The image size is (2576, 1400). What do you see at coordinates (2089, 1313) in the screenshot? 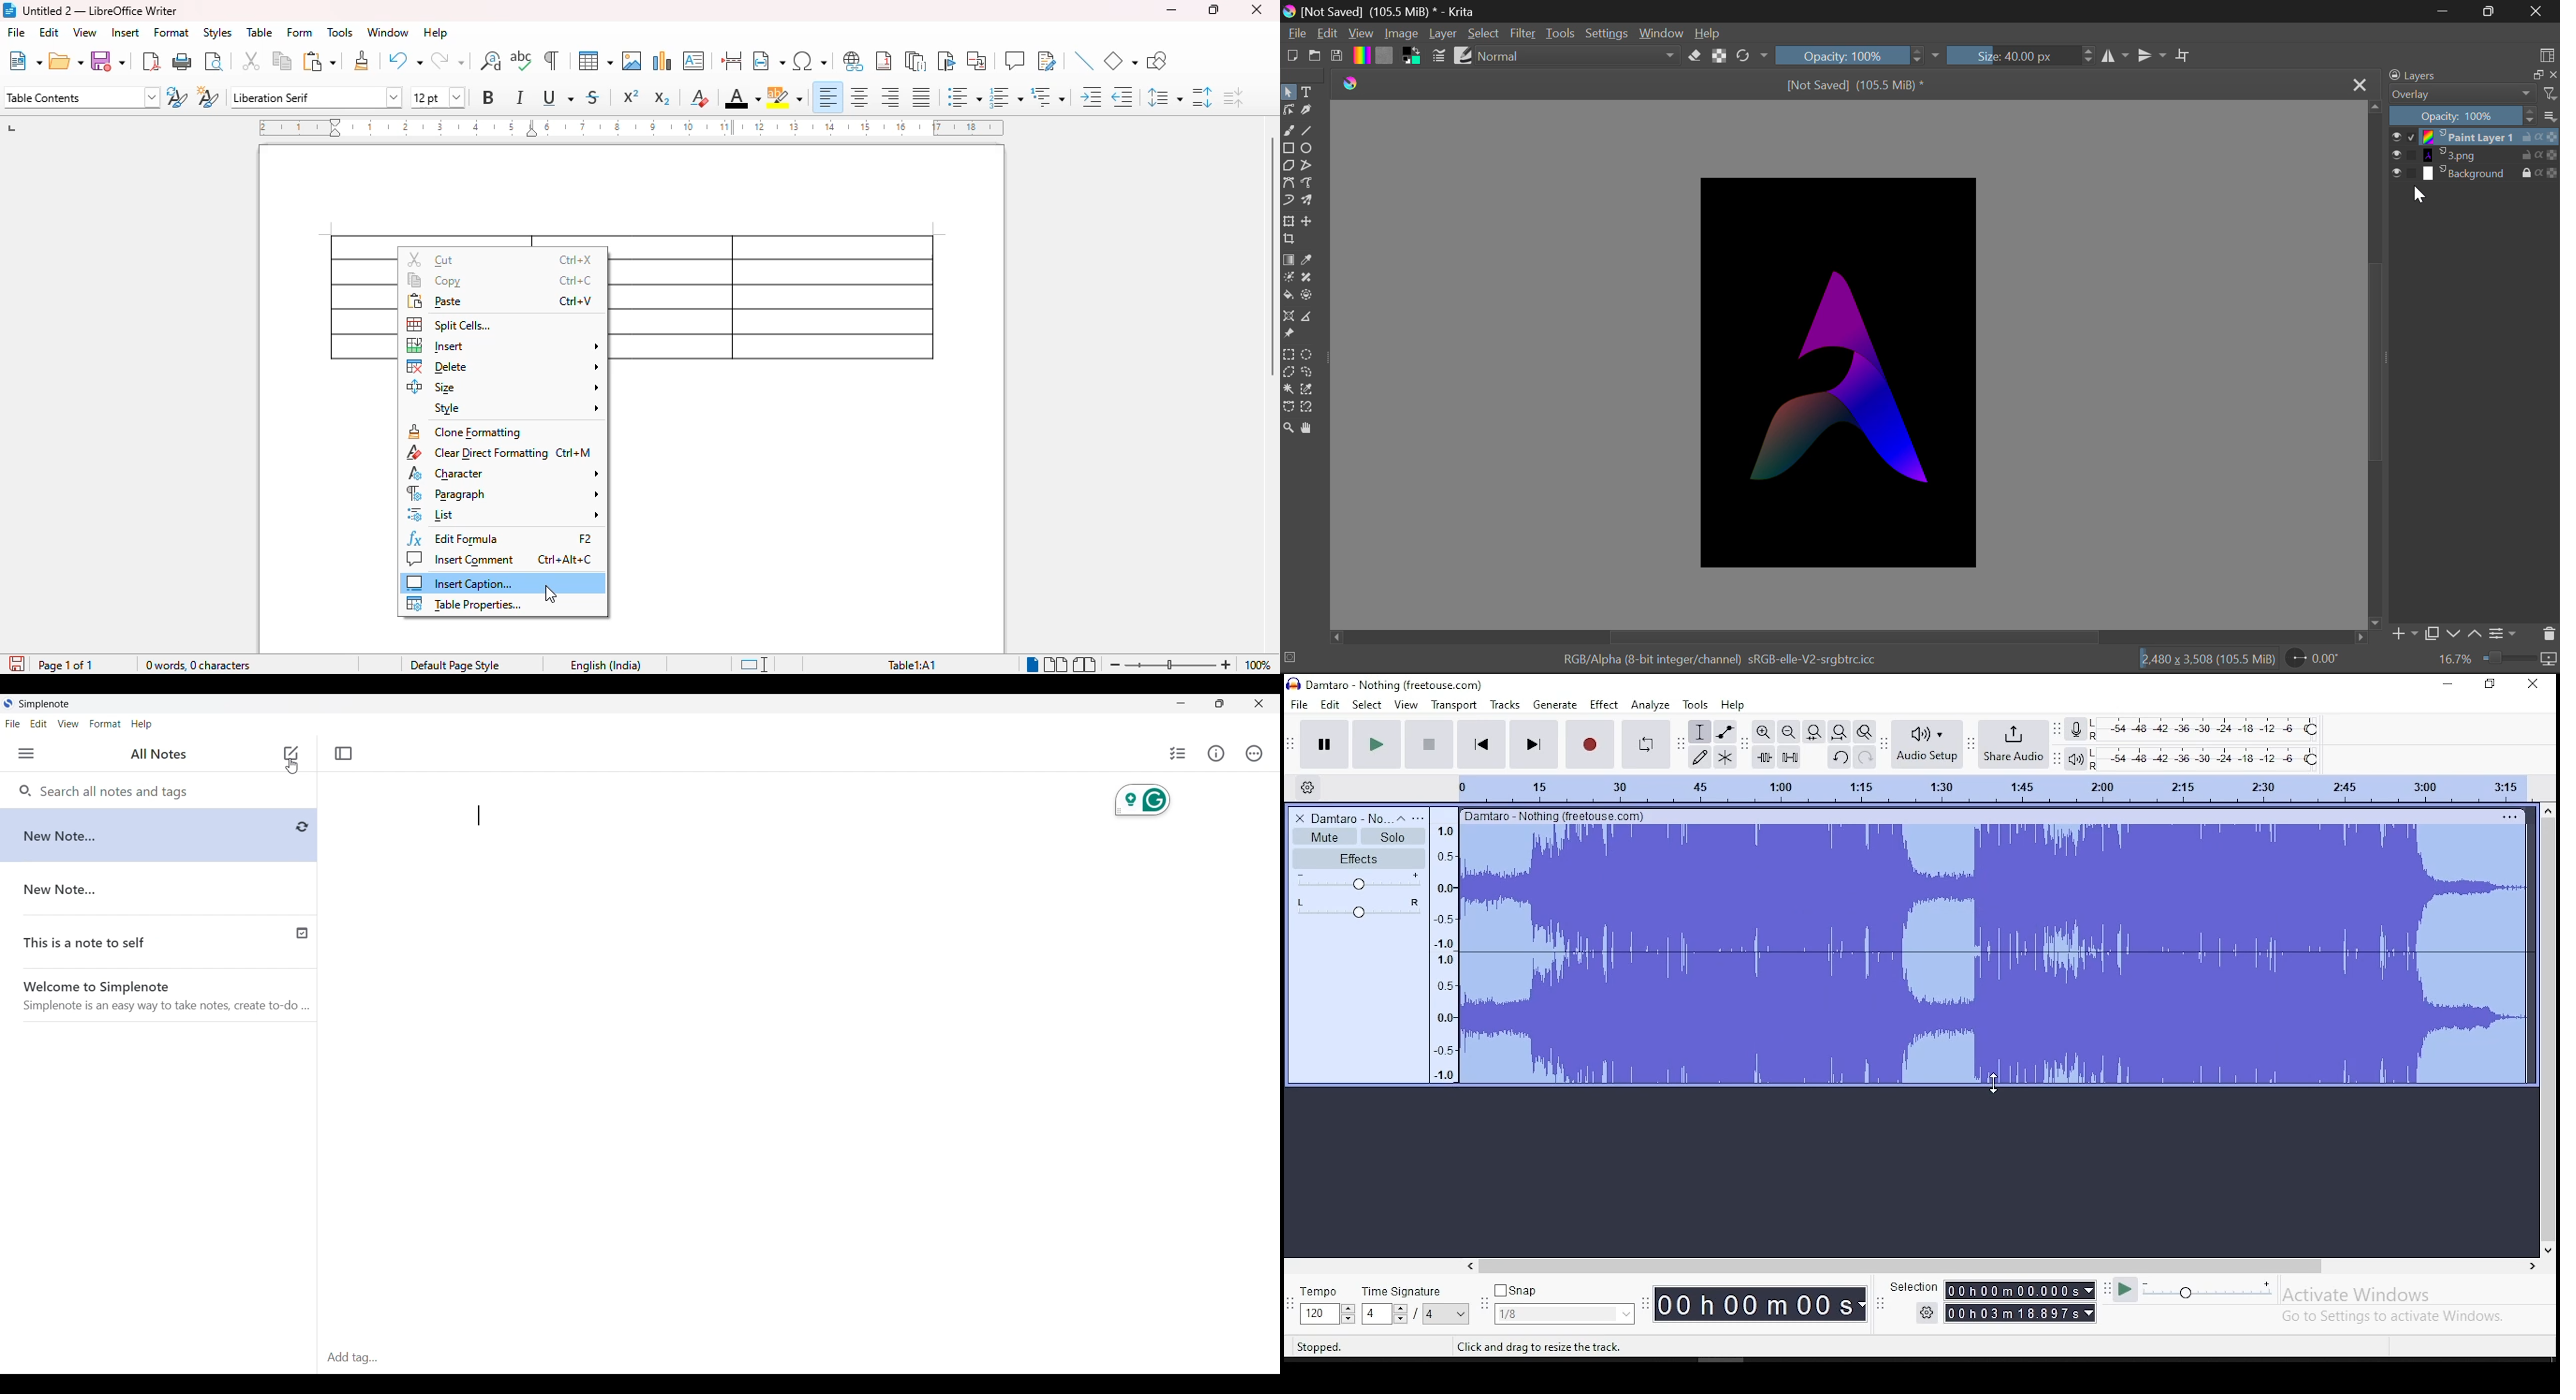
I see `Drop down` at bounding box center [2089, 1313].